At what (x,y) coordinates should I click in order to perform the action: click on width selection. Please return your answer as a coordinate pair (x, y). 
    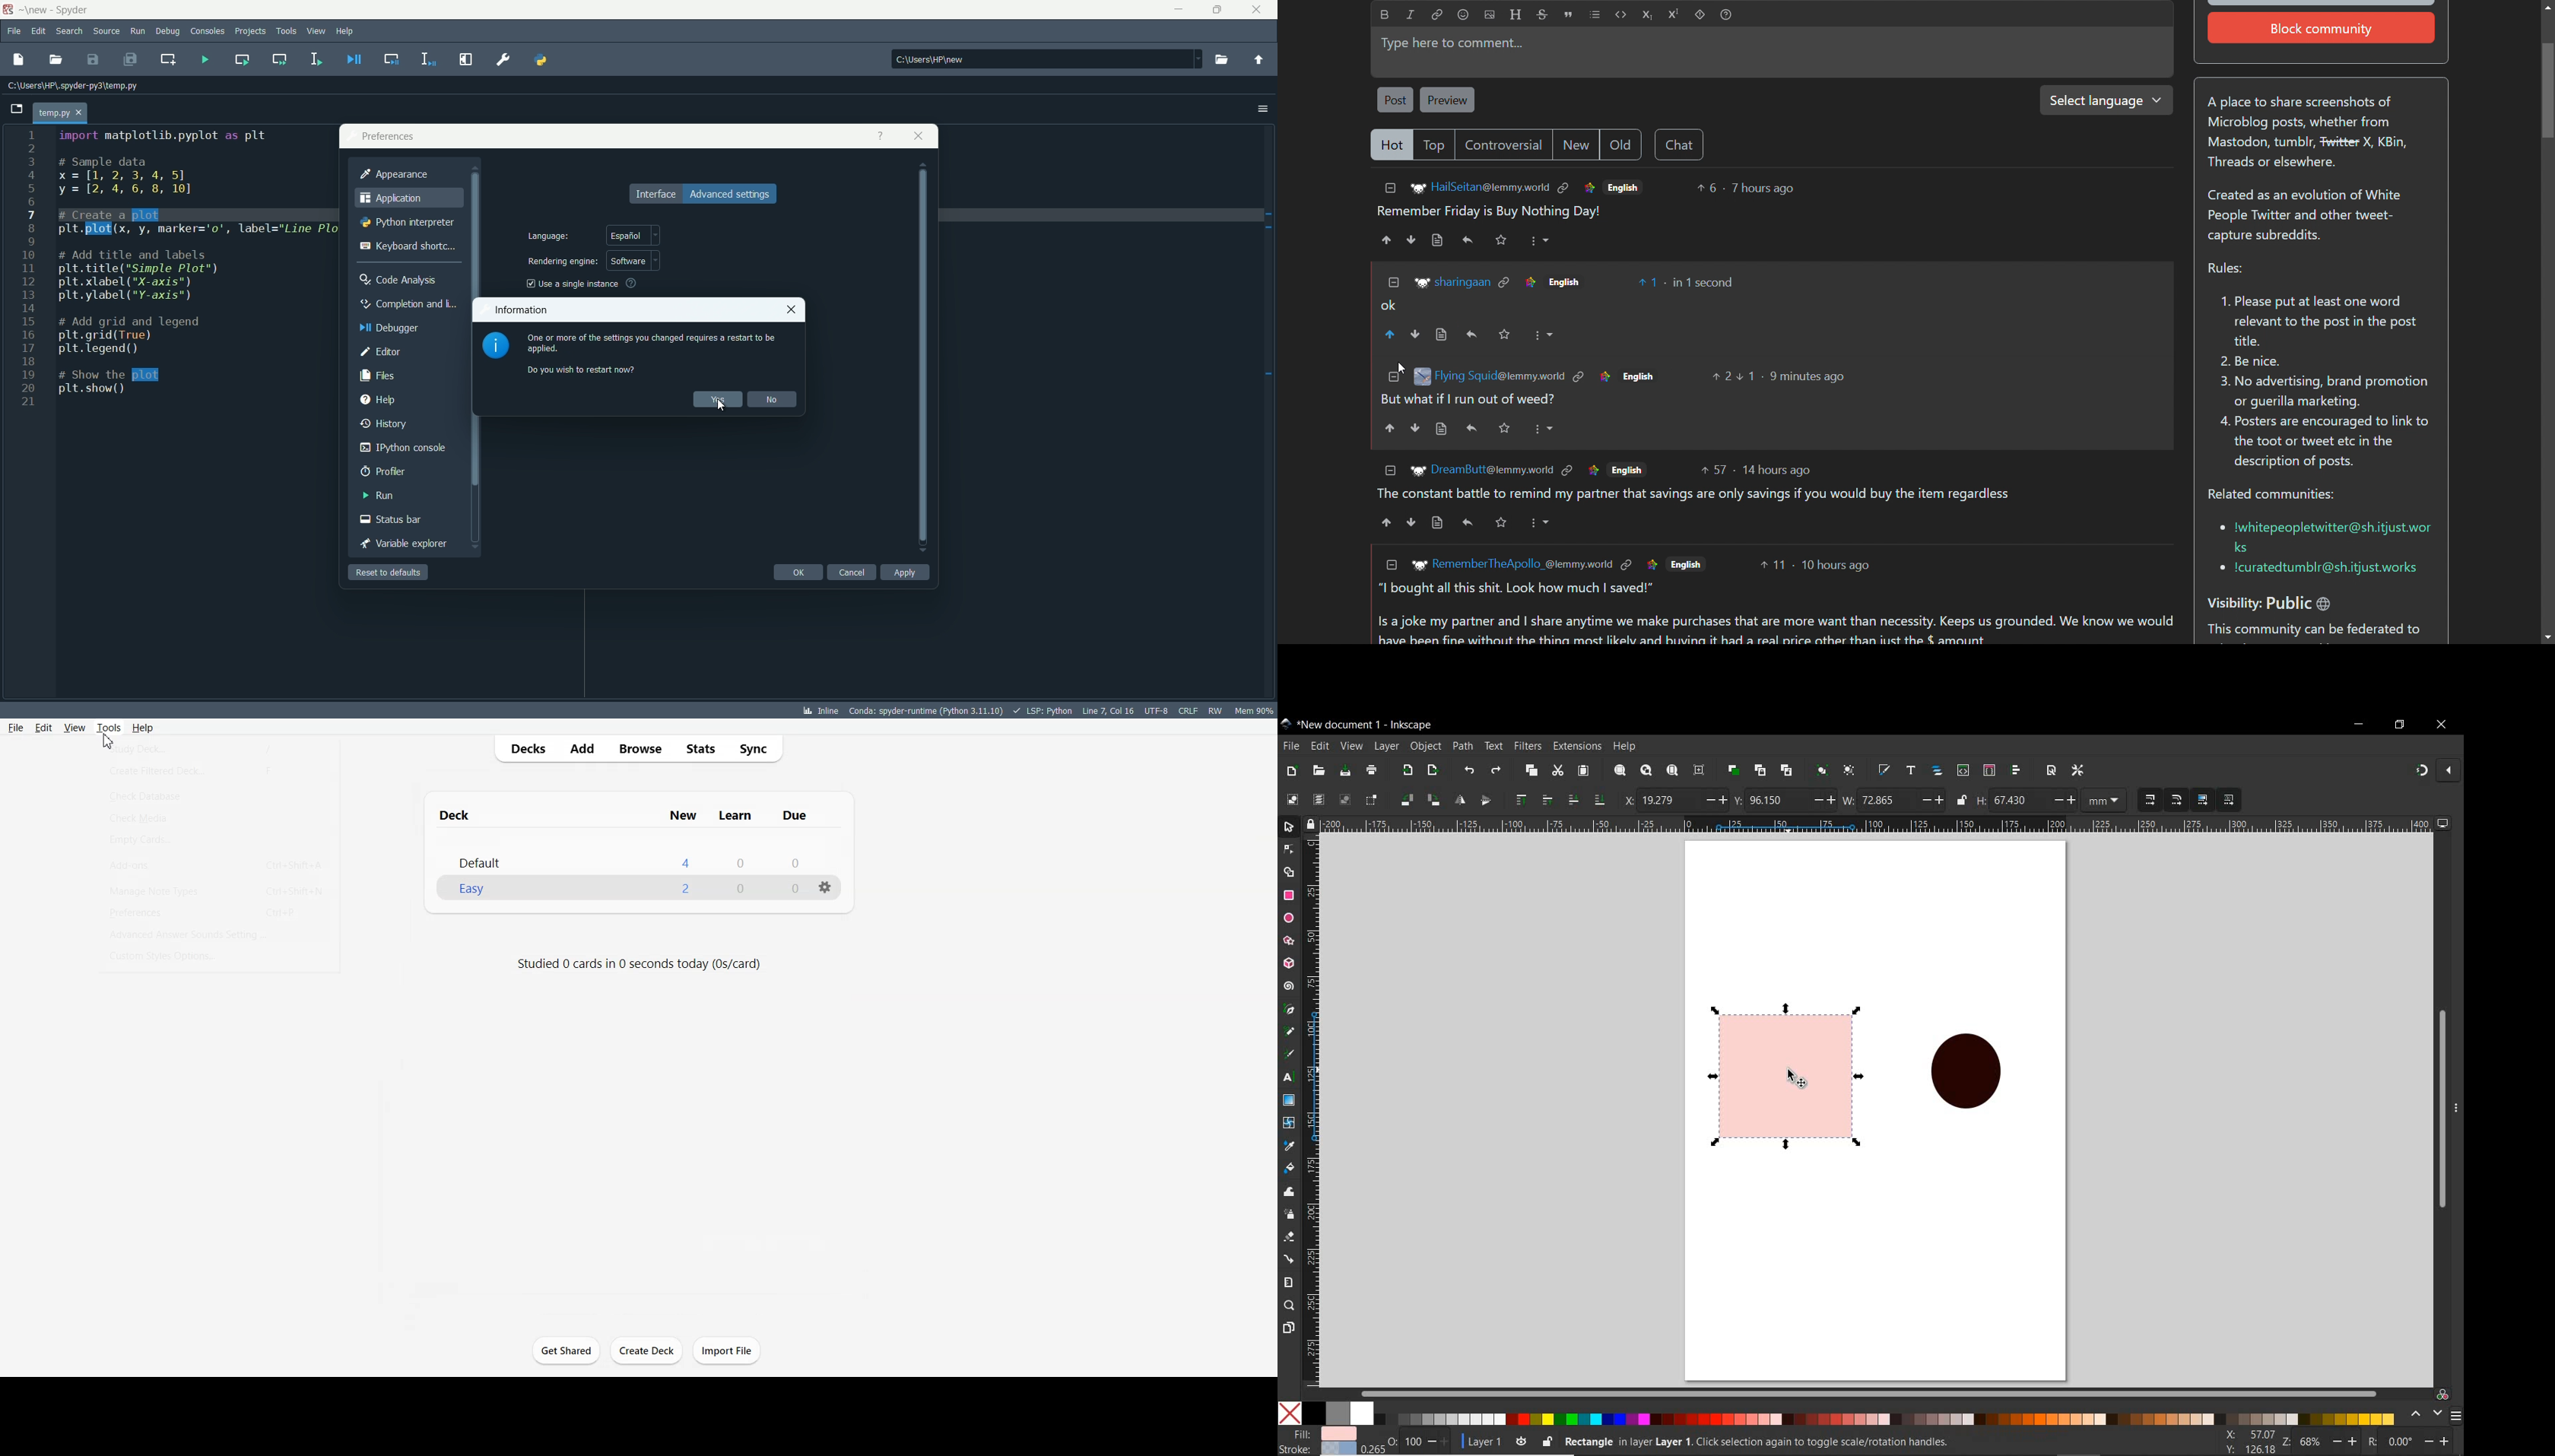
    Looking at the image, I should click on (1891, 801).